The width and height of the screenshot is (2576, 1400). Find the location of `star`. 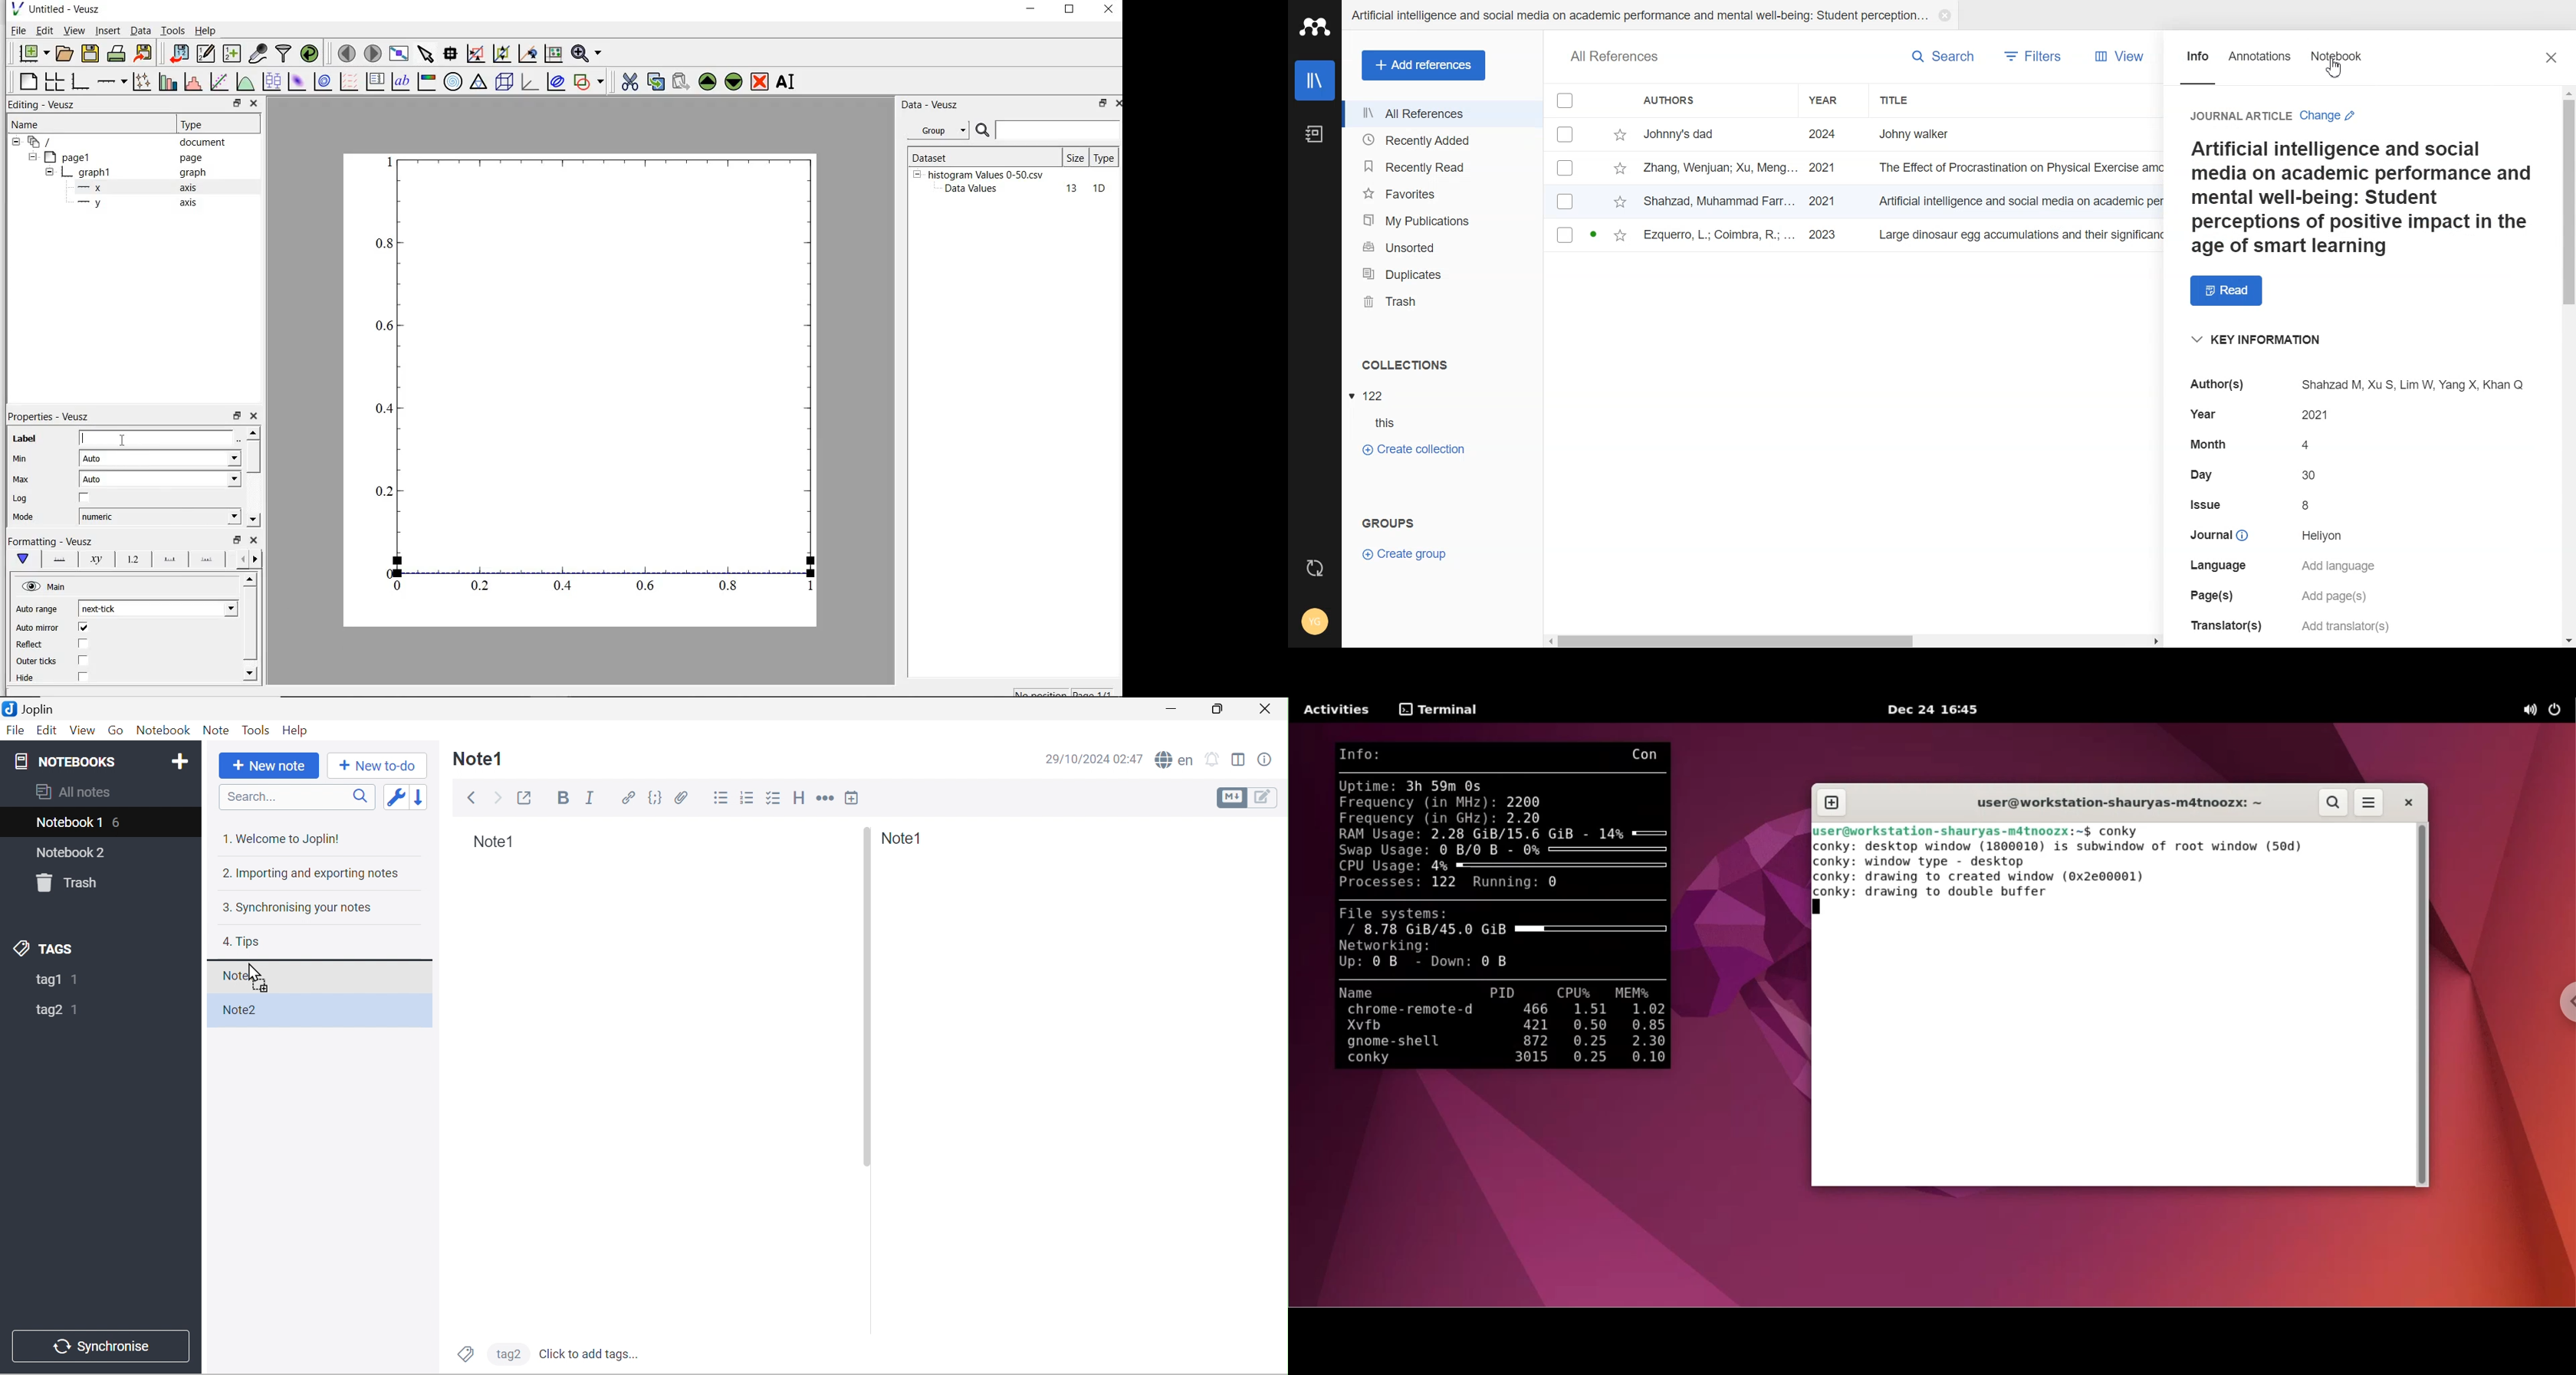

star is located at coordinates (1619, 170).